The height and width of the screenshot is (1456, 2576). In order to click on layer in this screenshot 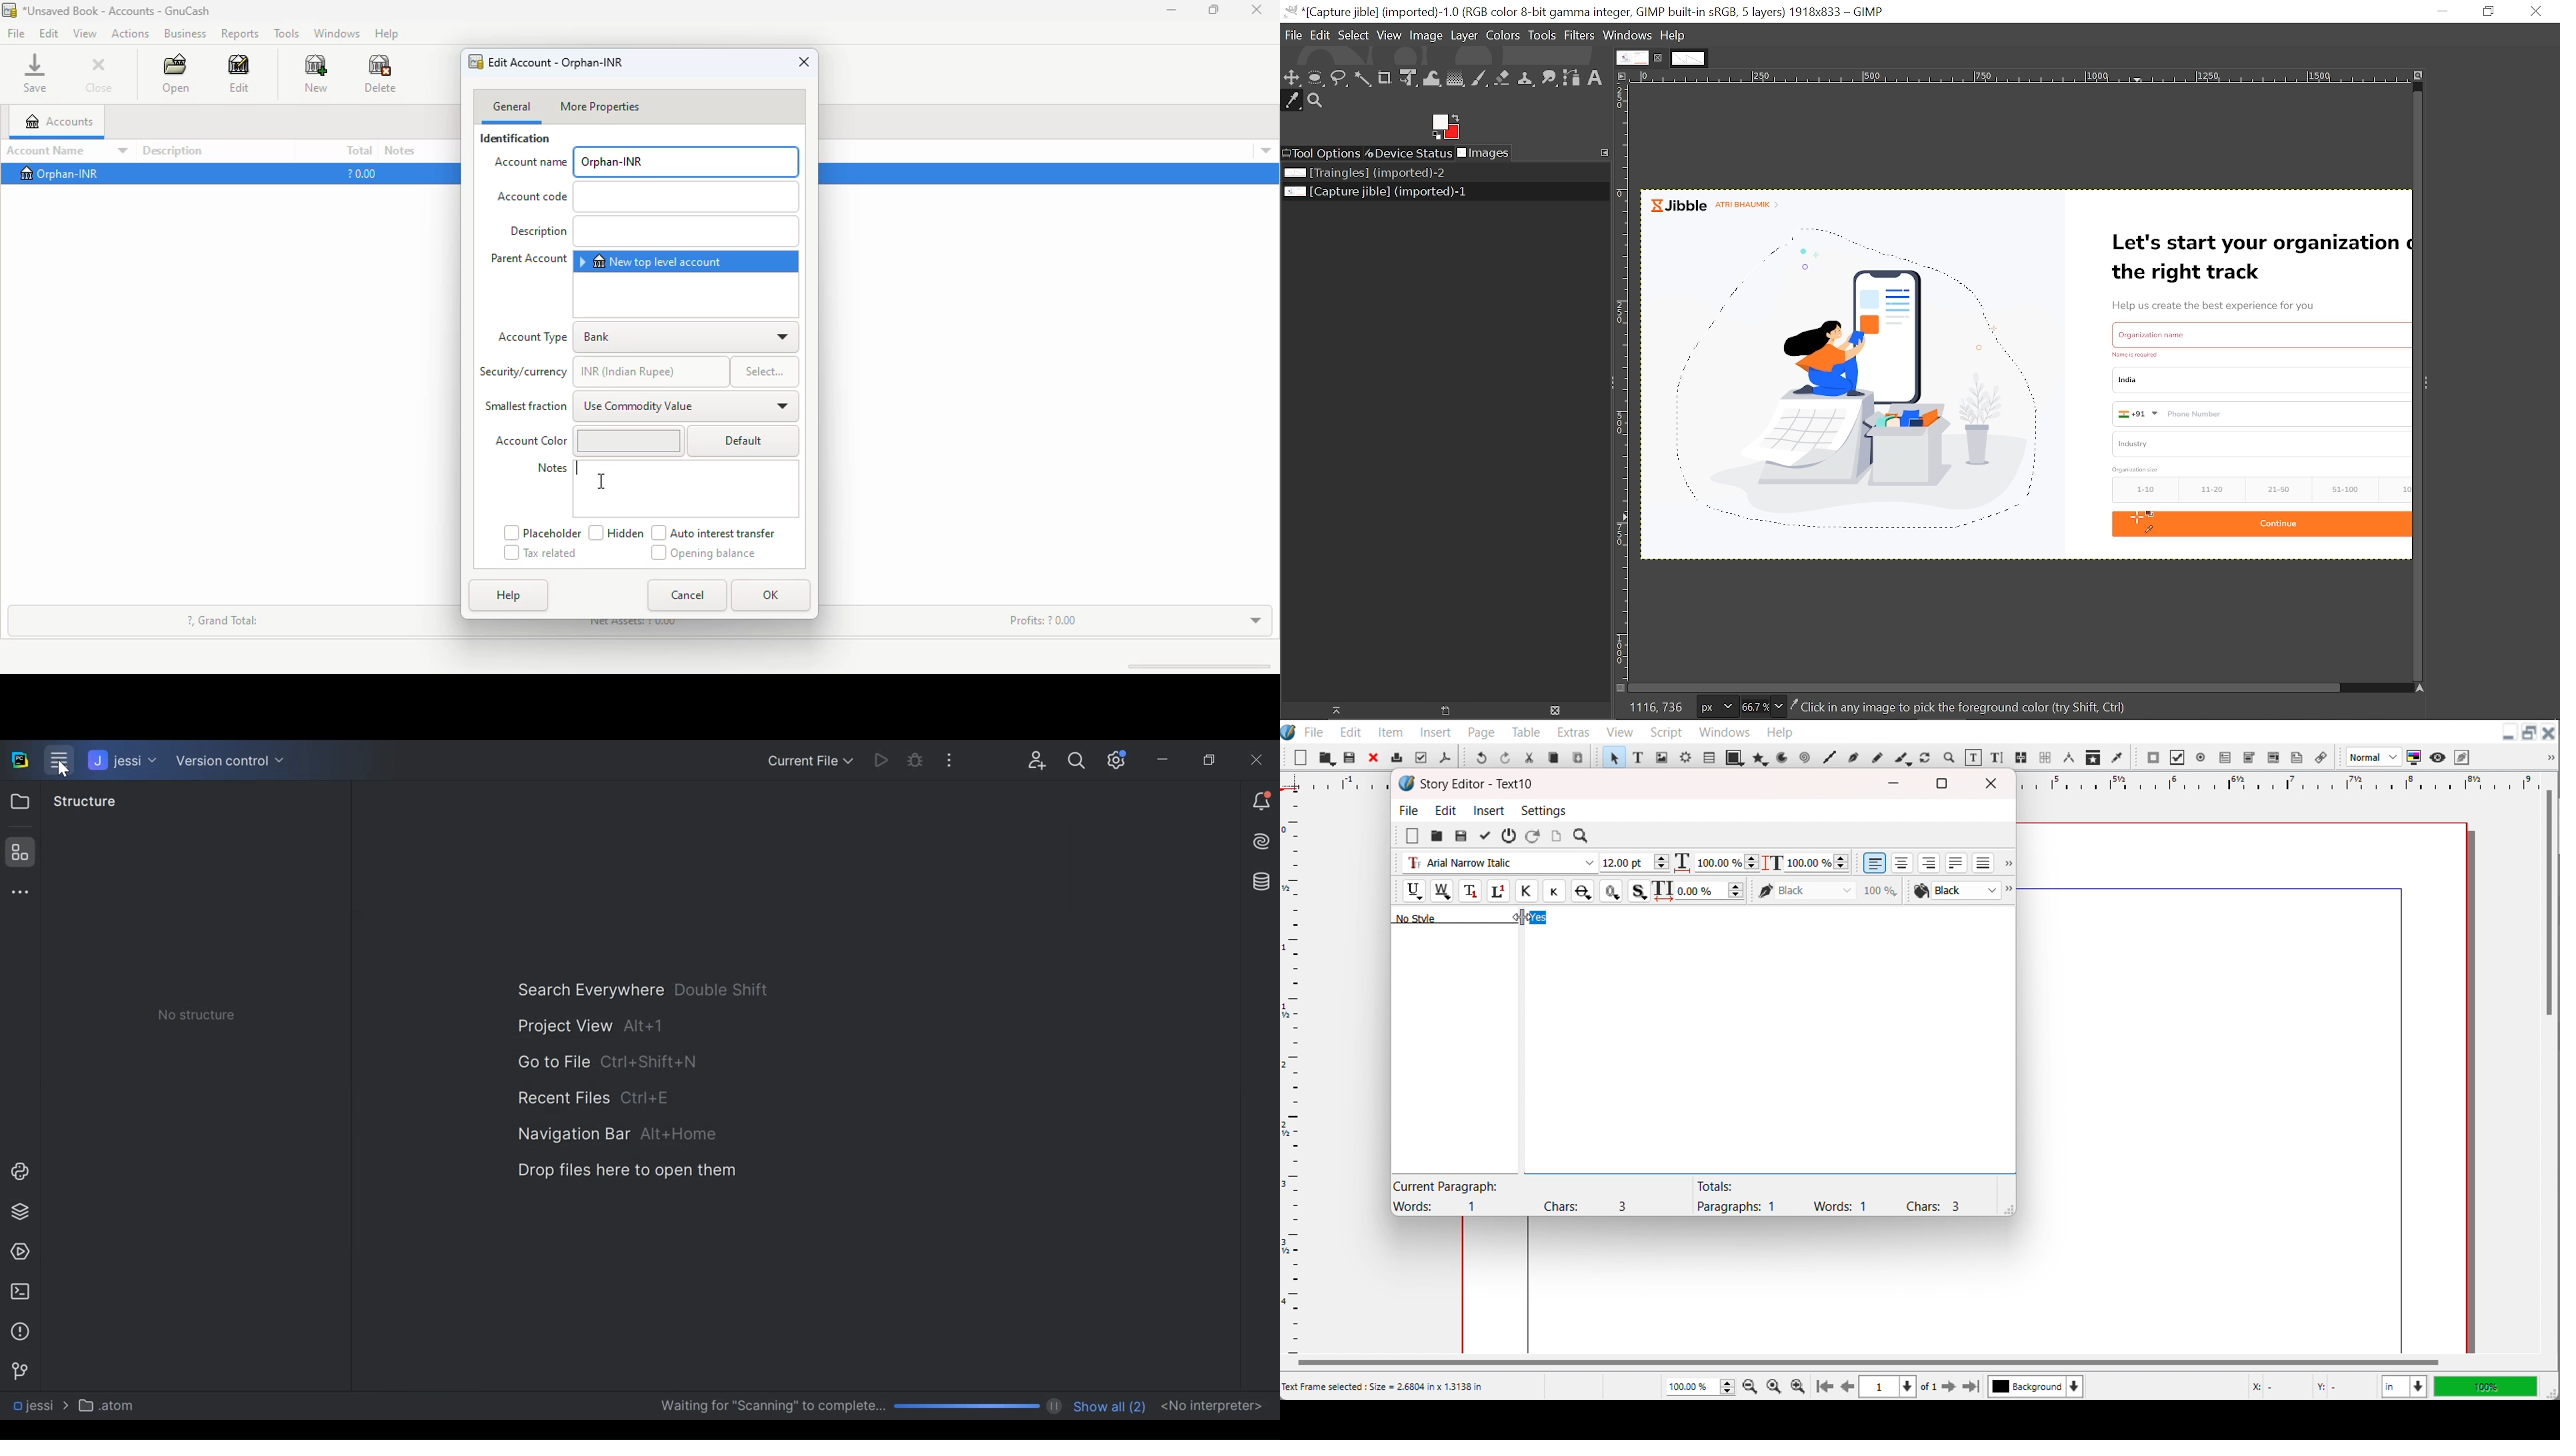, I will do `click(1464, 36)`.